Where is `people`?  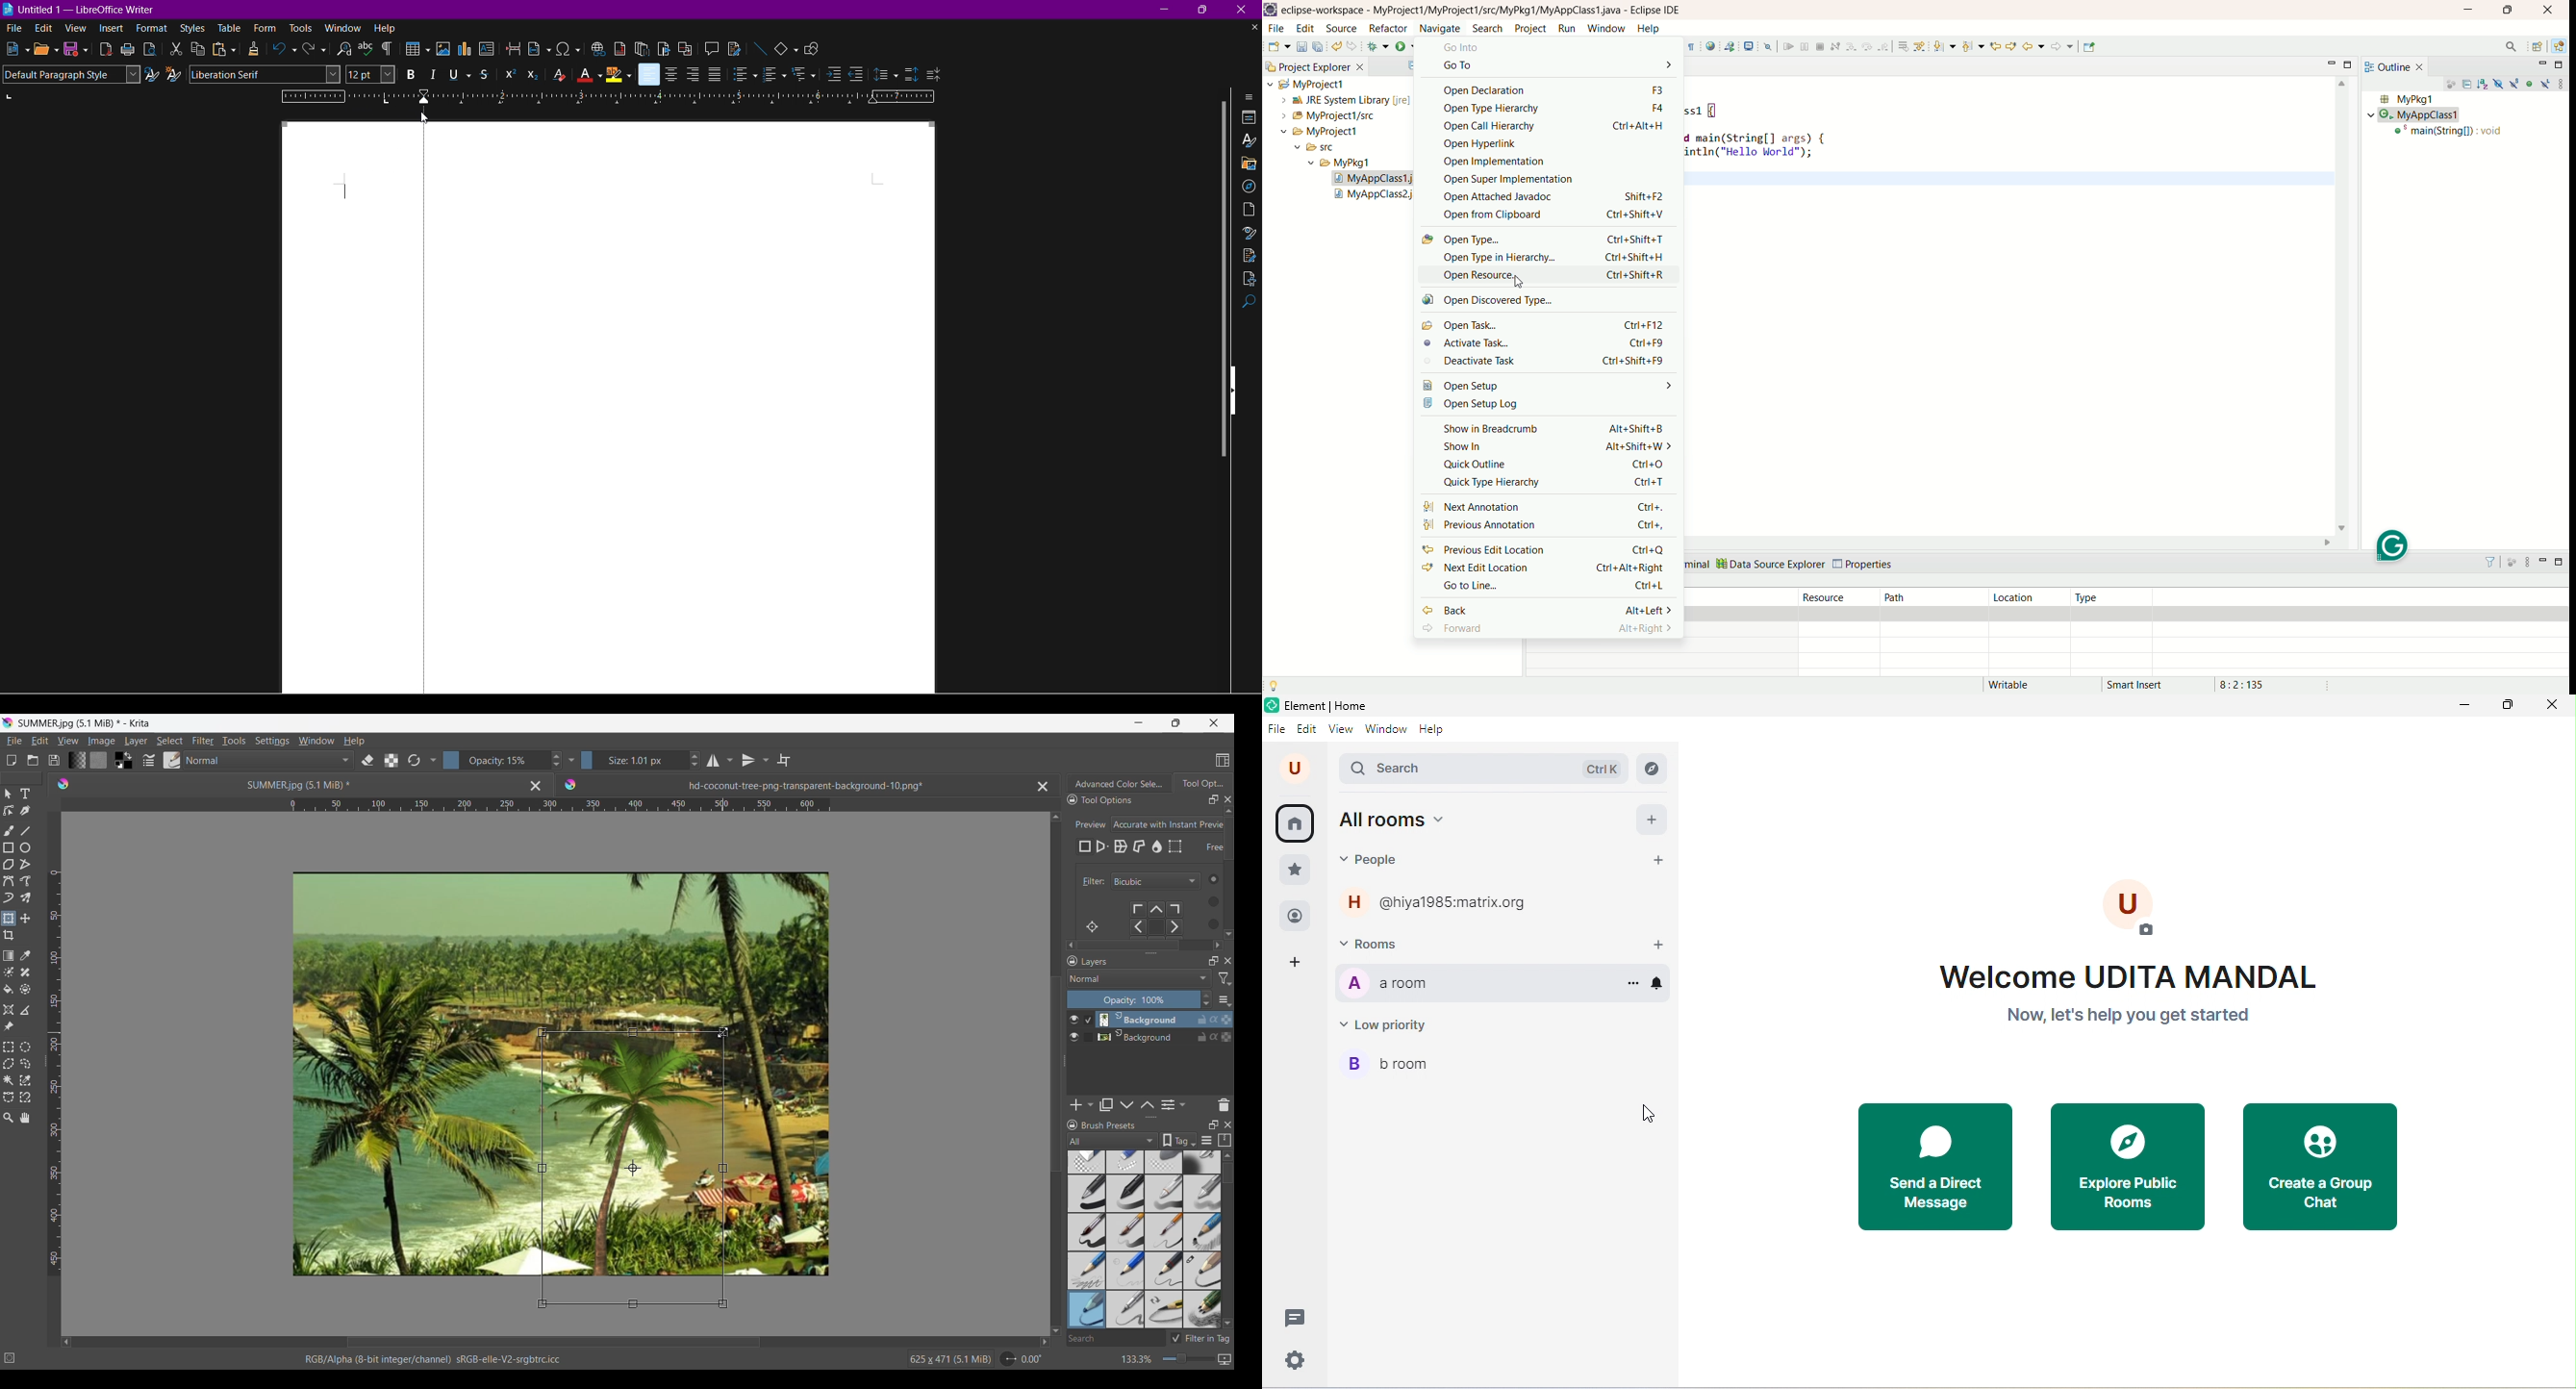 people is located at coordinates (1372, 860).